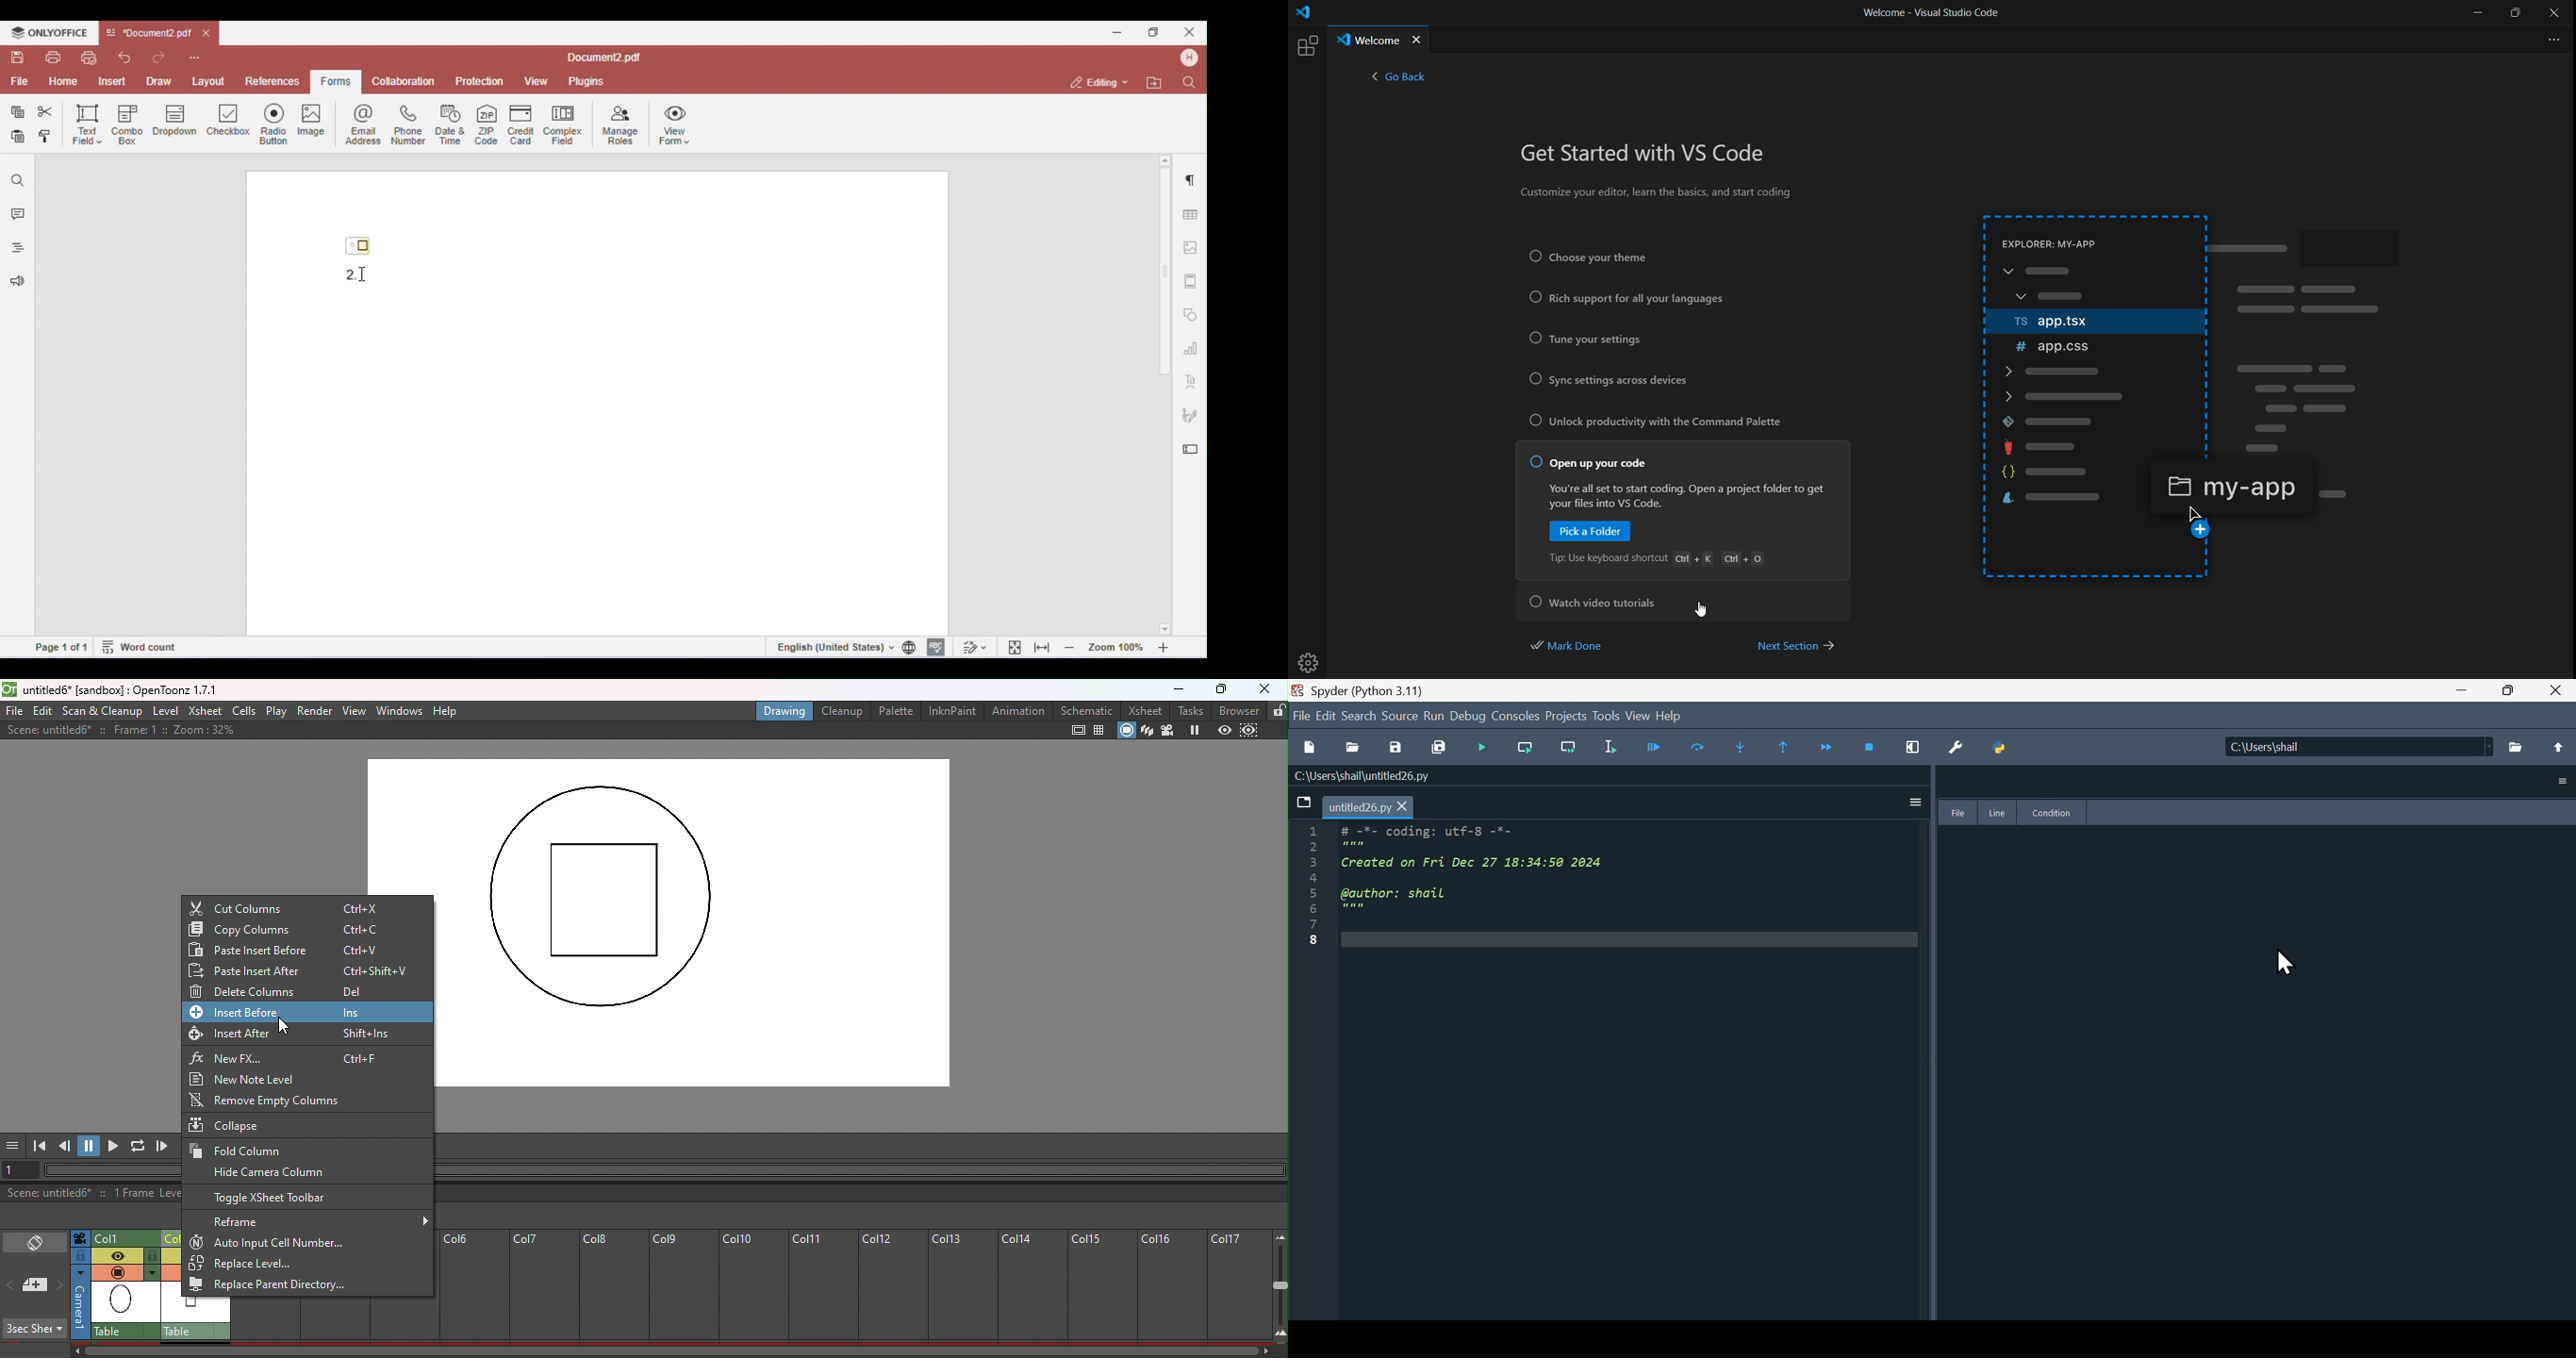  I want to click on Maximise current window, so click(1920, 748).